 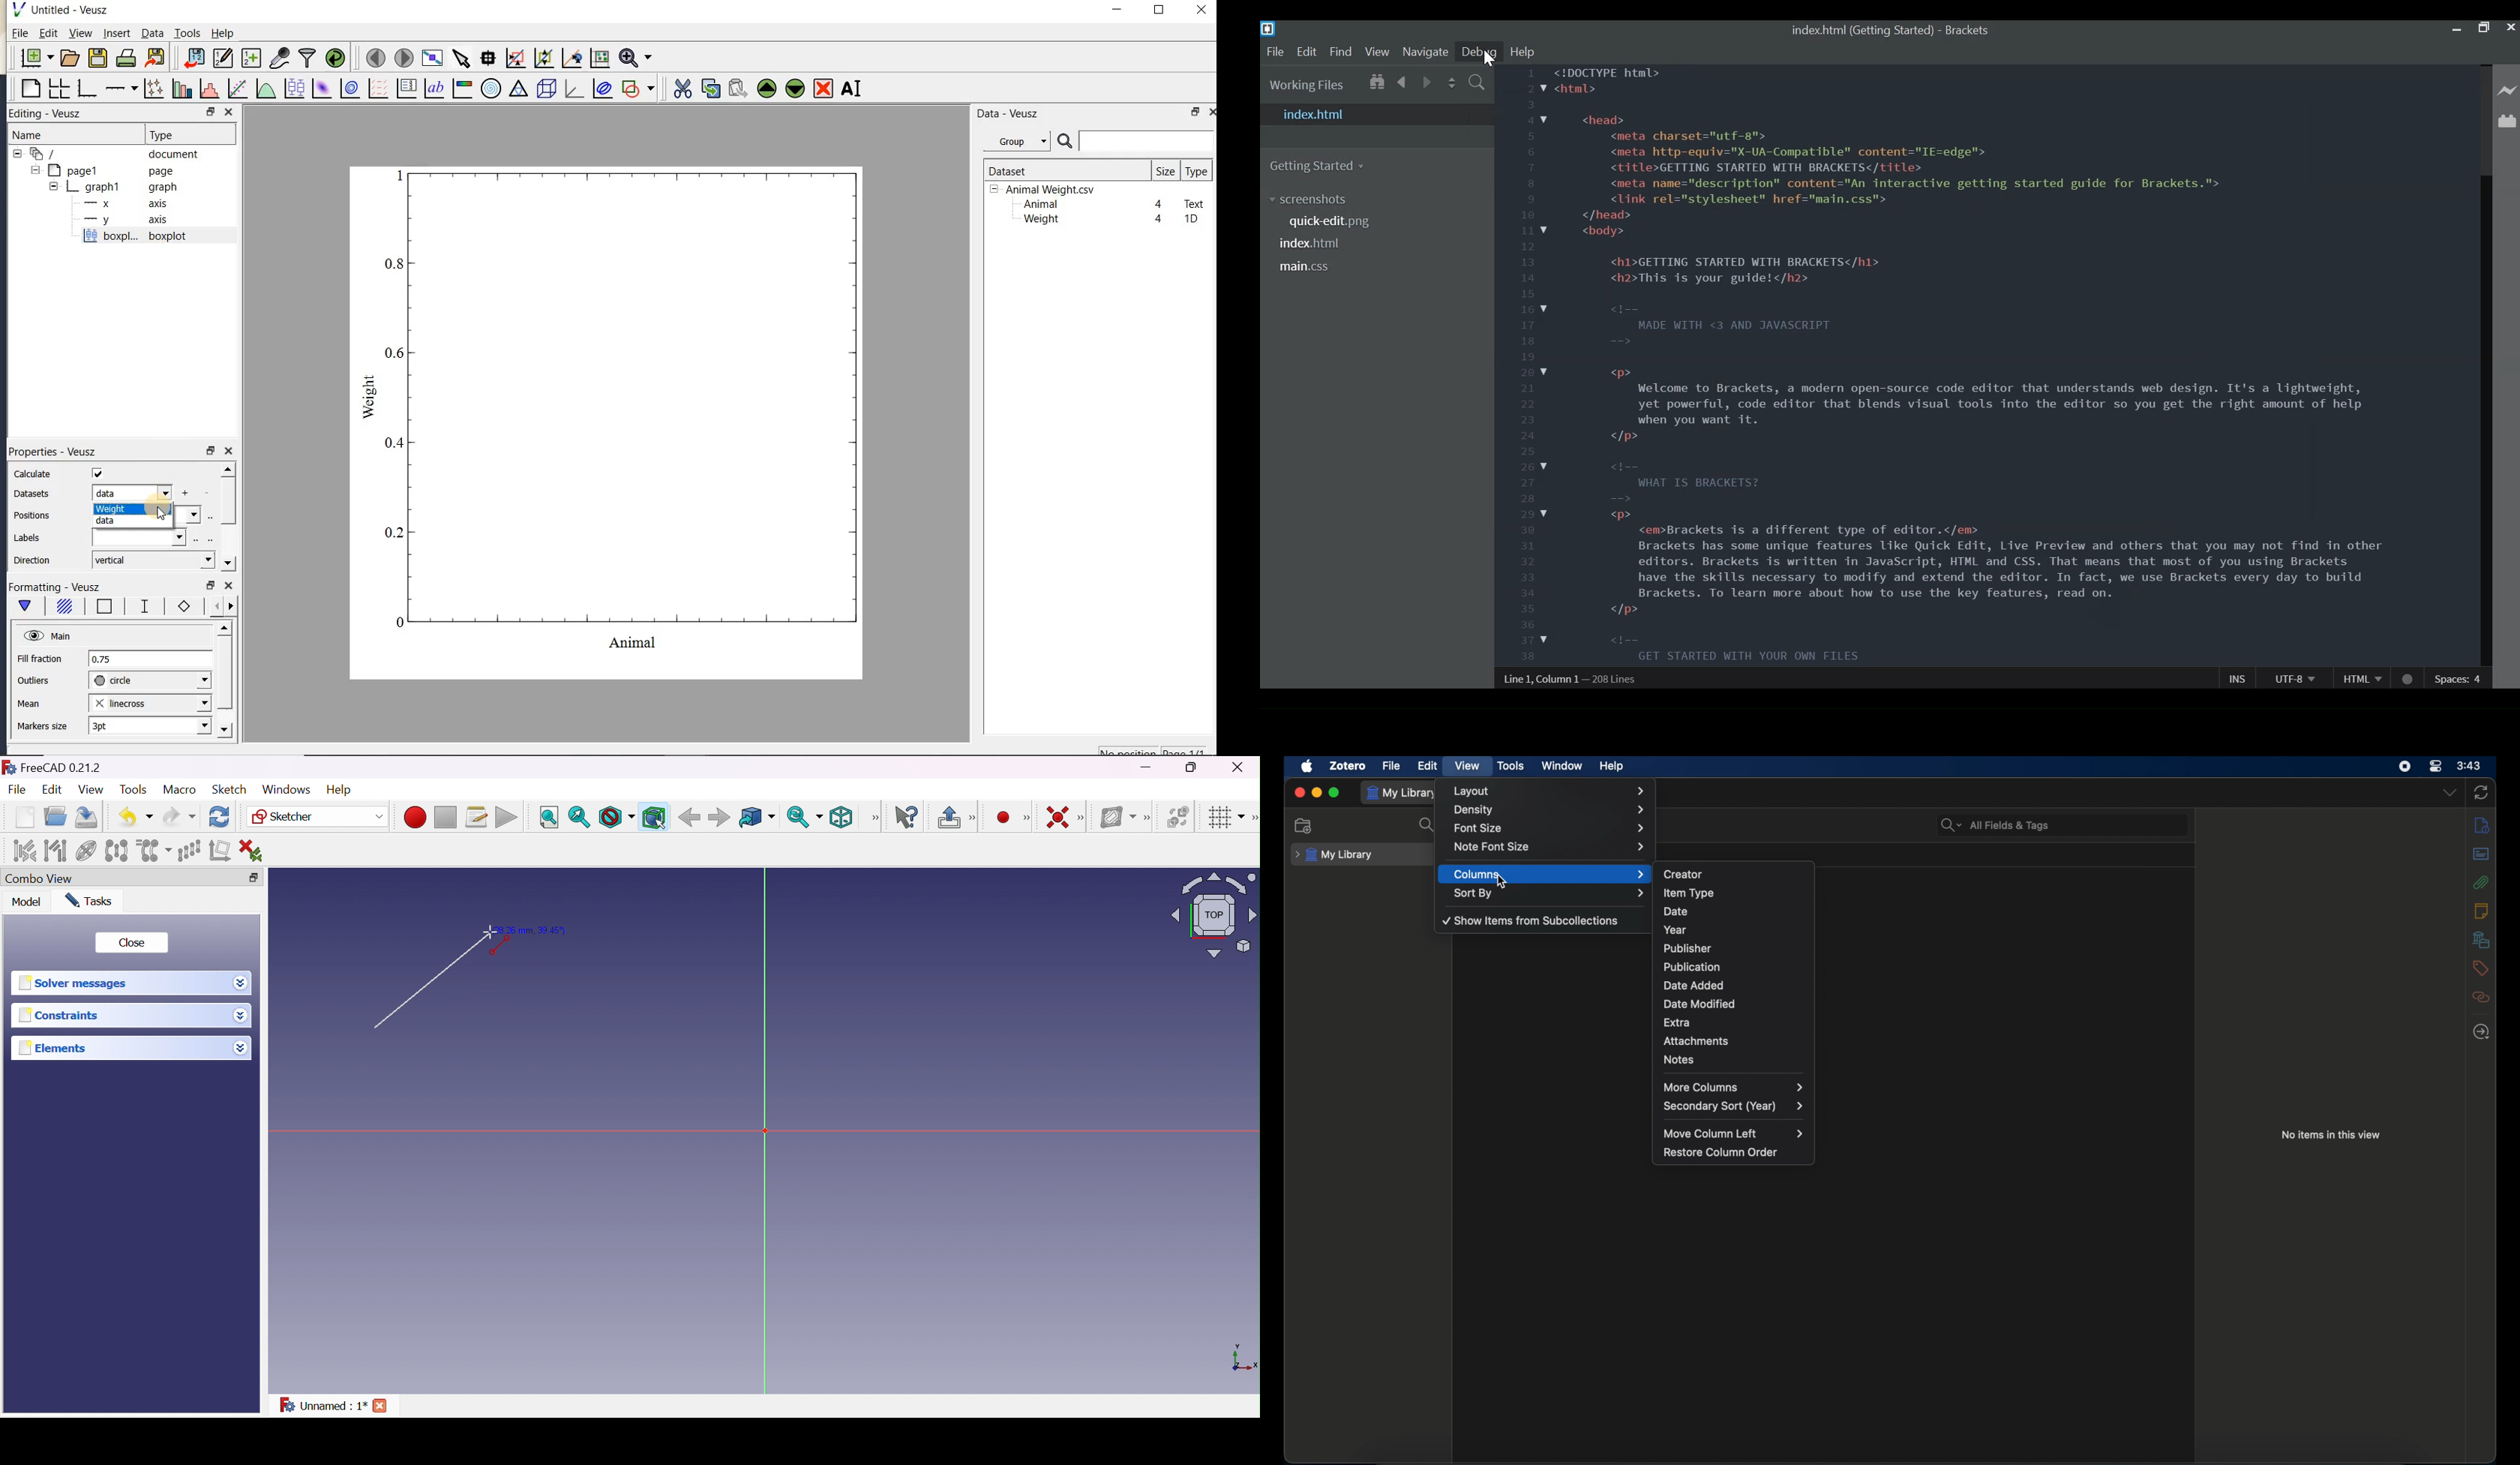 I want to click on outliers, so click(x=34, y=681).